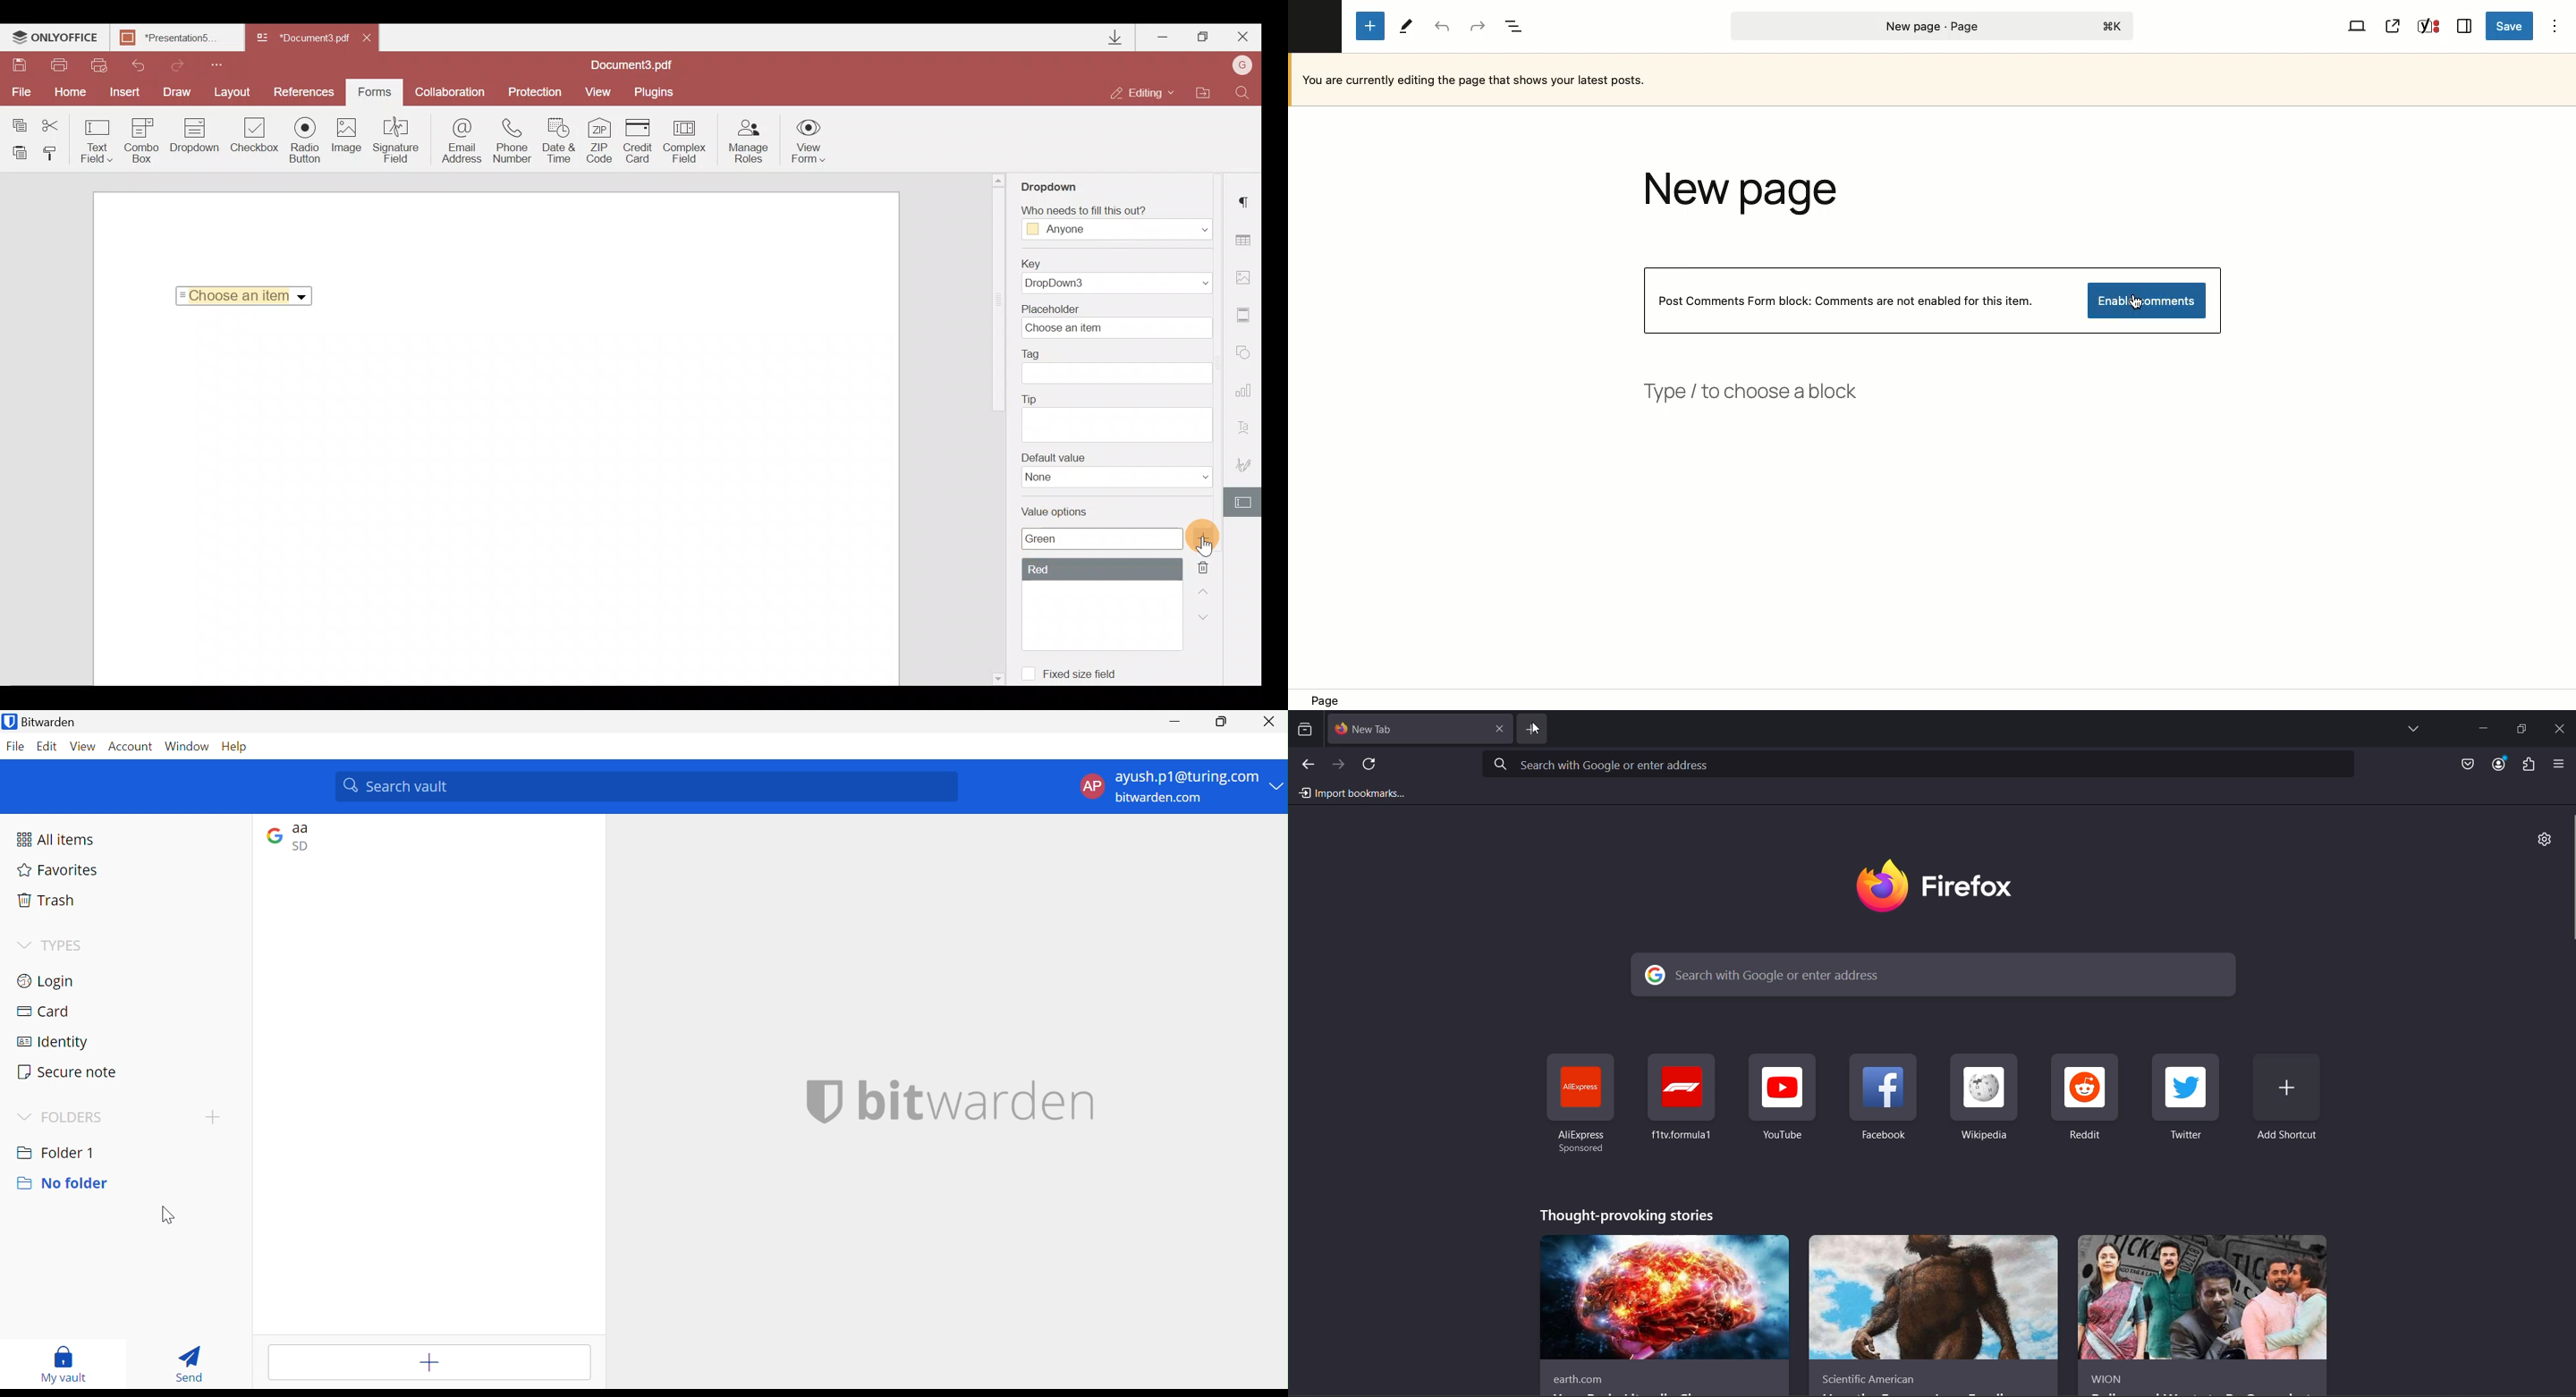  I want to click on Redo, so click(1475, 27).